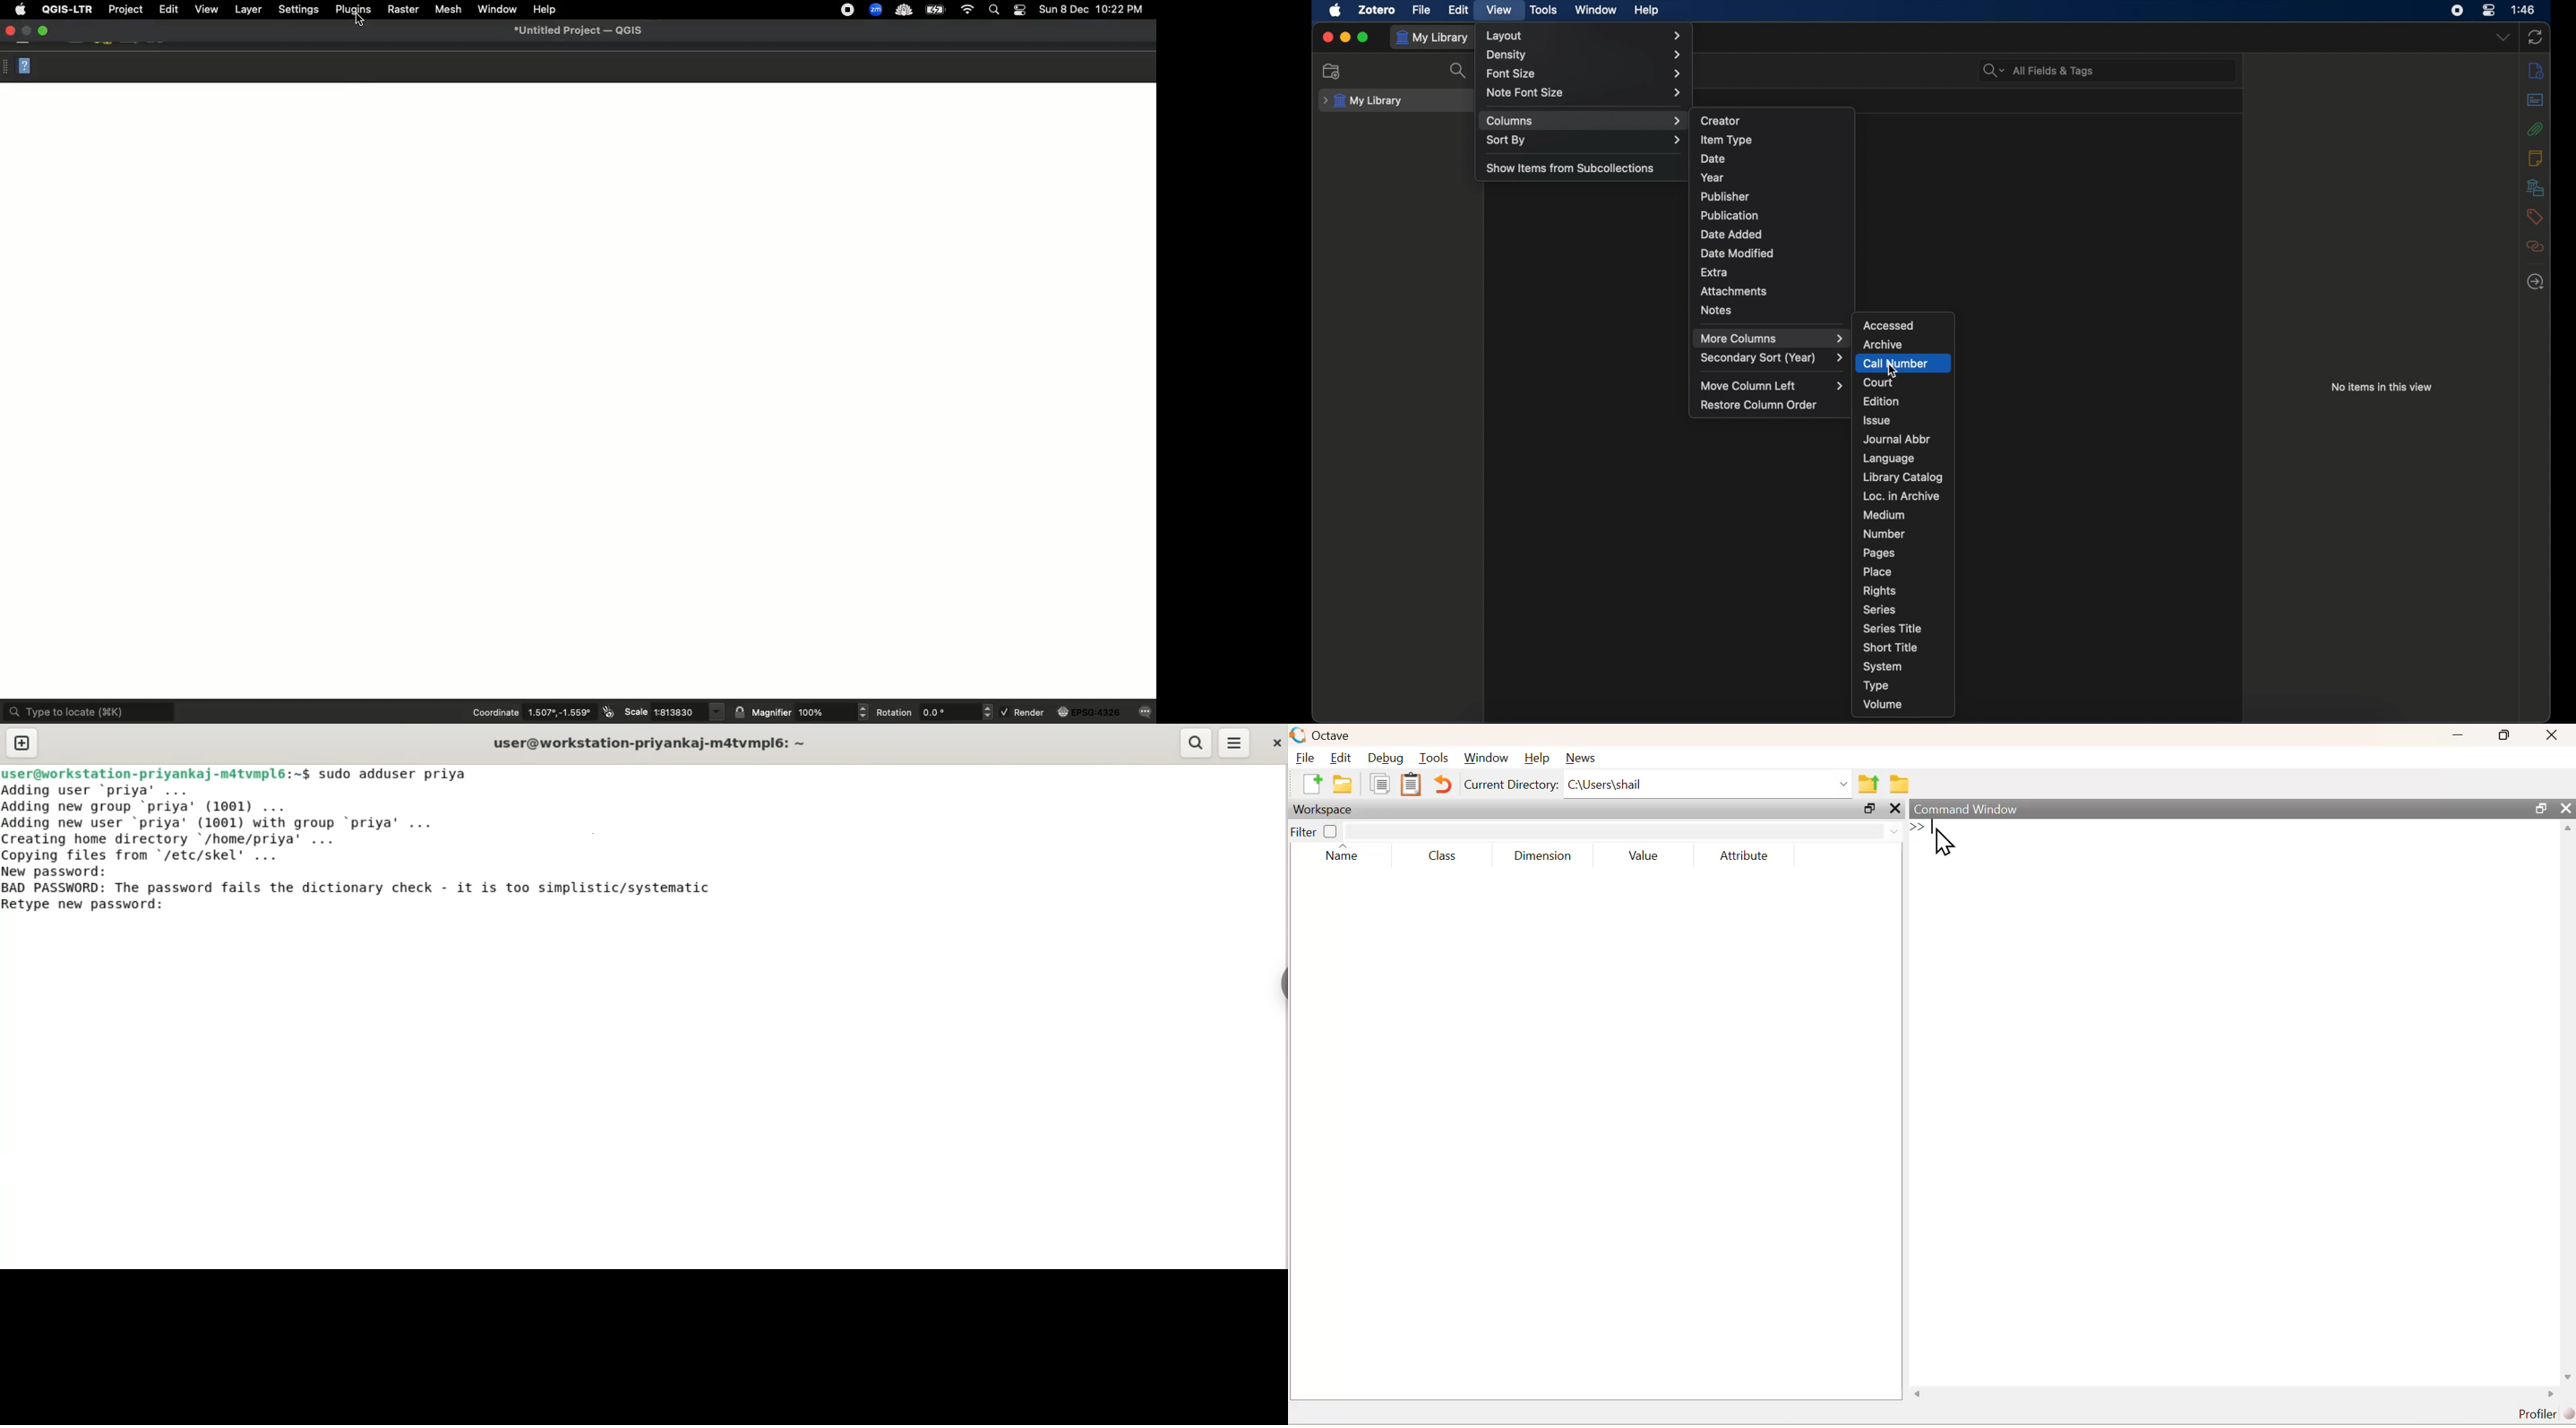  Describe the element at coordinates (1326, 37) in the screenshot. I see `close` at that location.